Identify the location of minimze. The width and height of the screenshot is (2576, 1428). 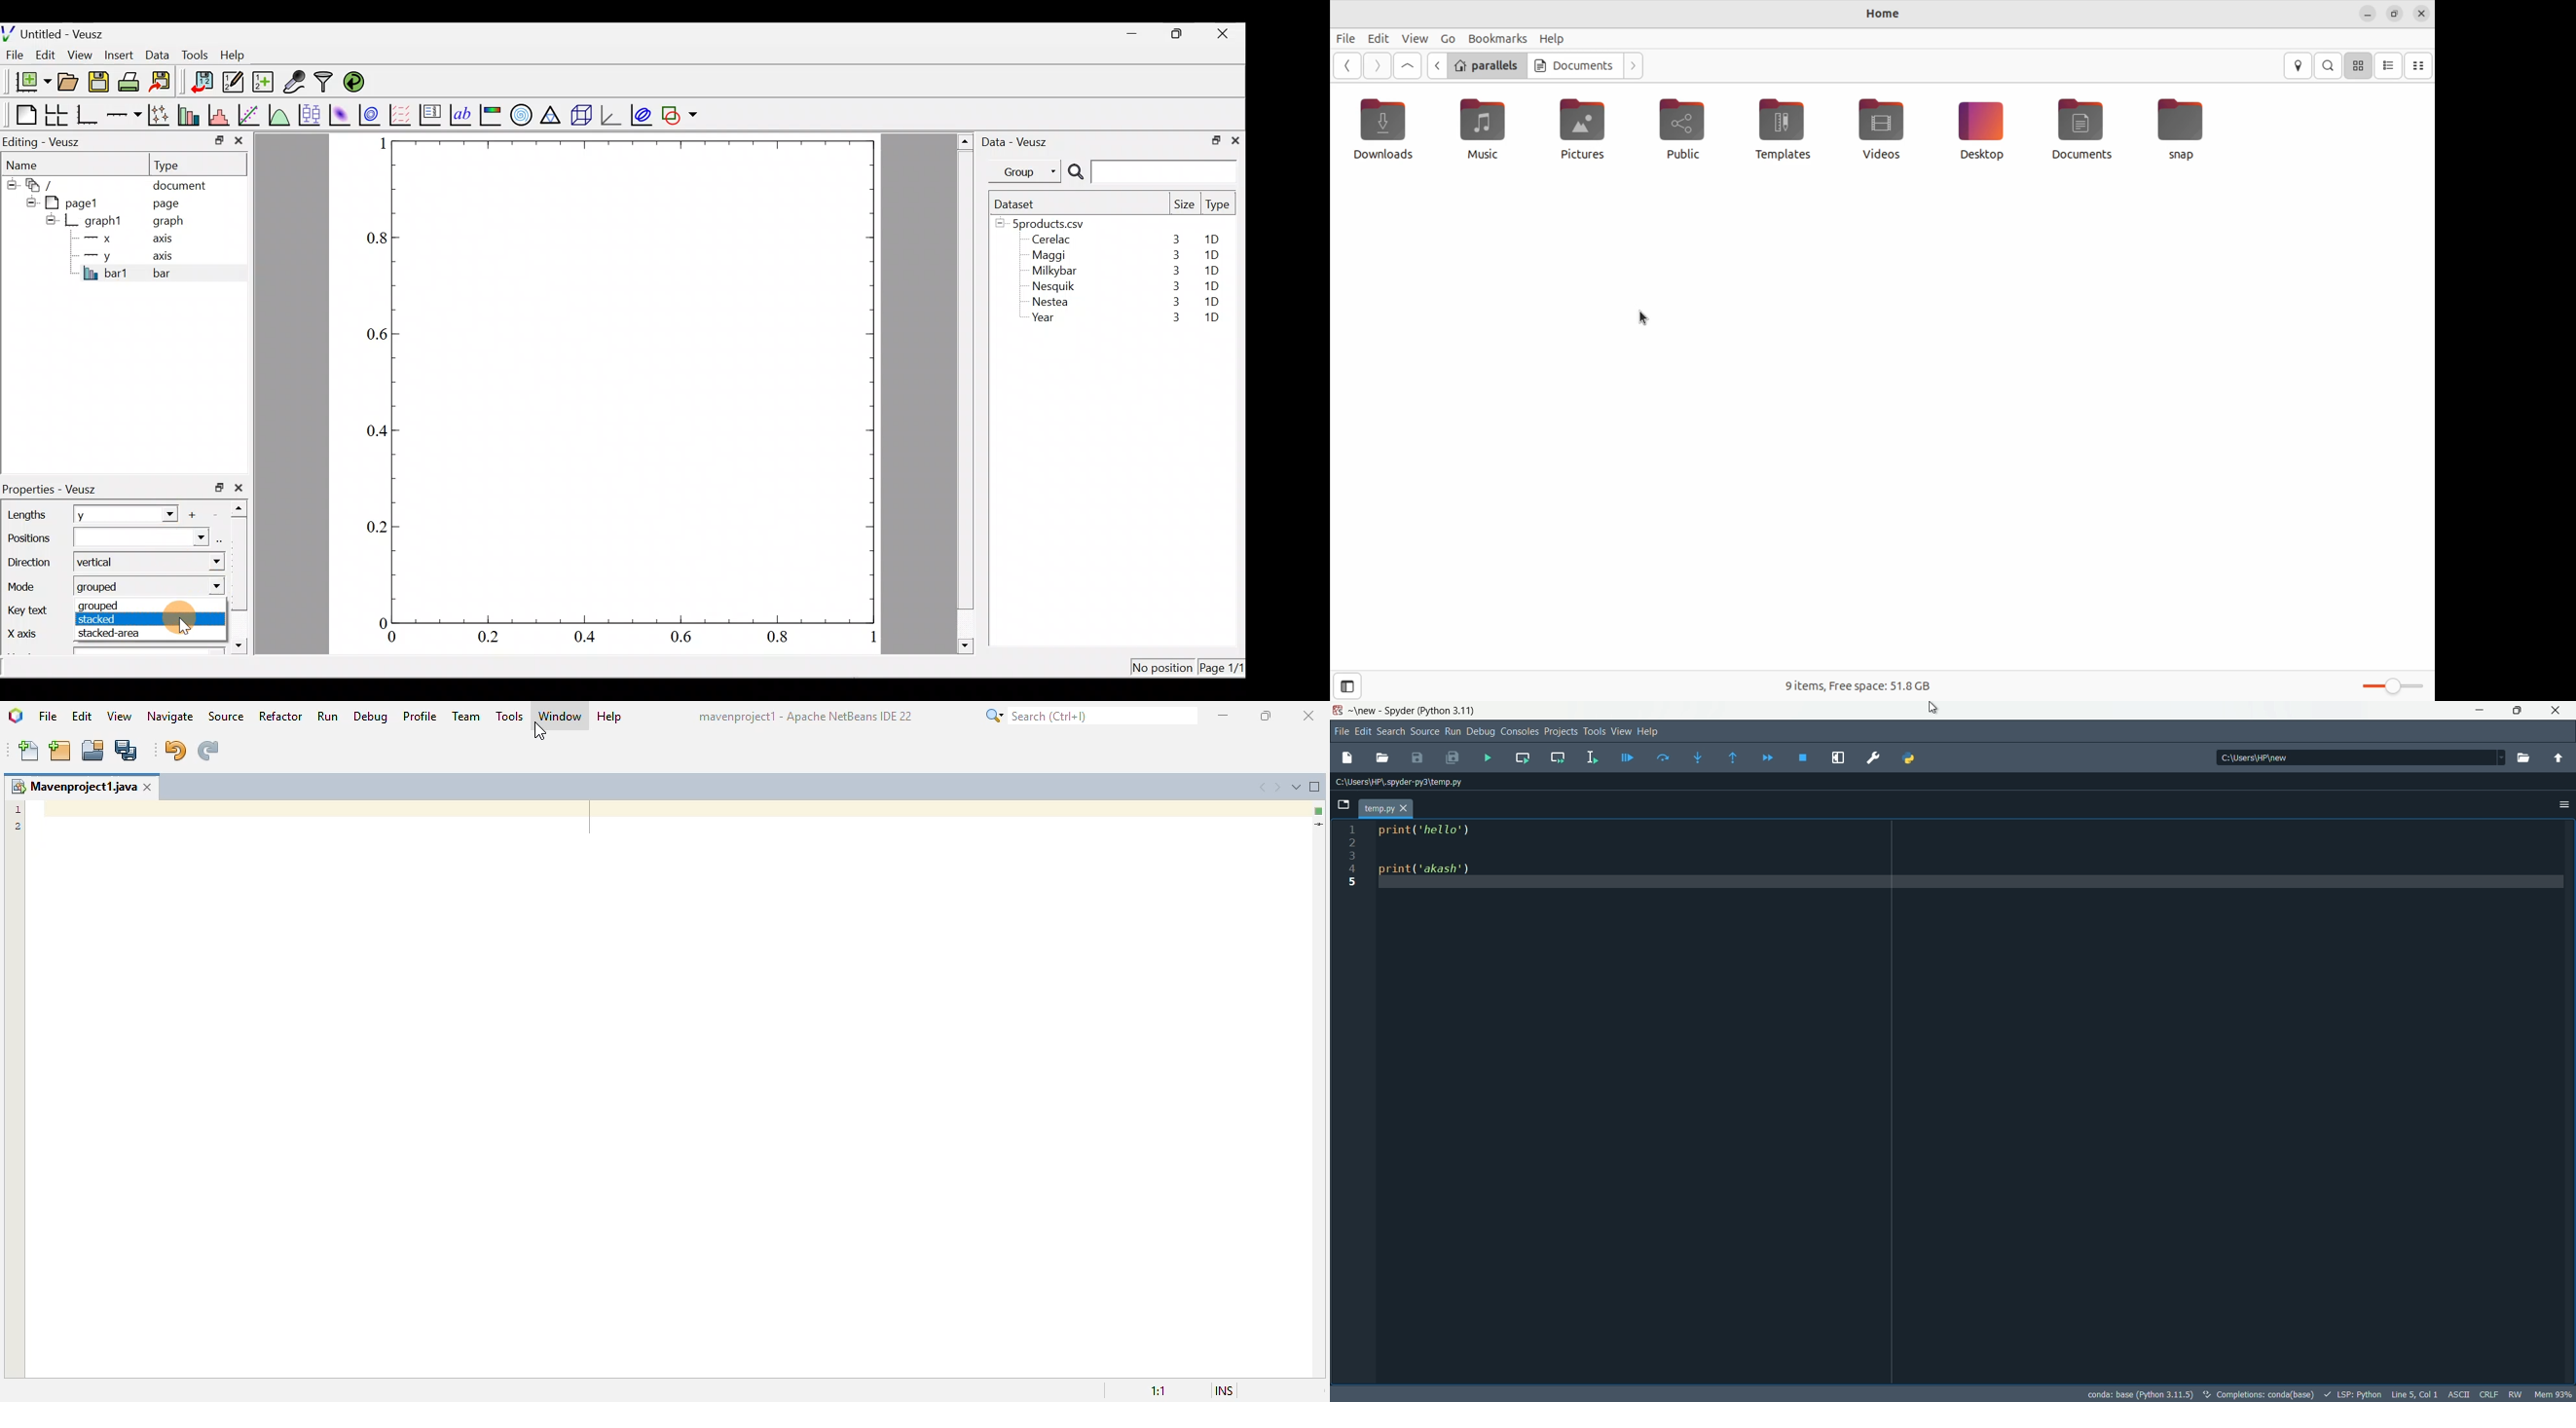
(2368, 13).